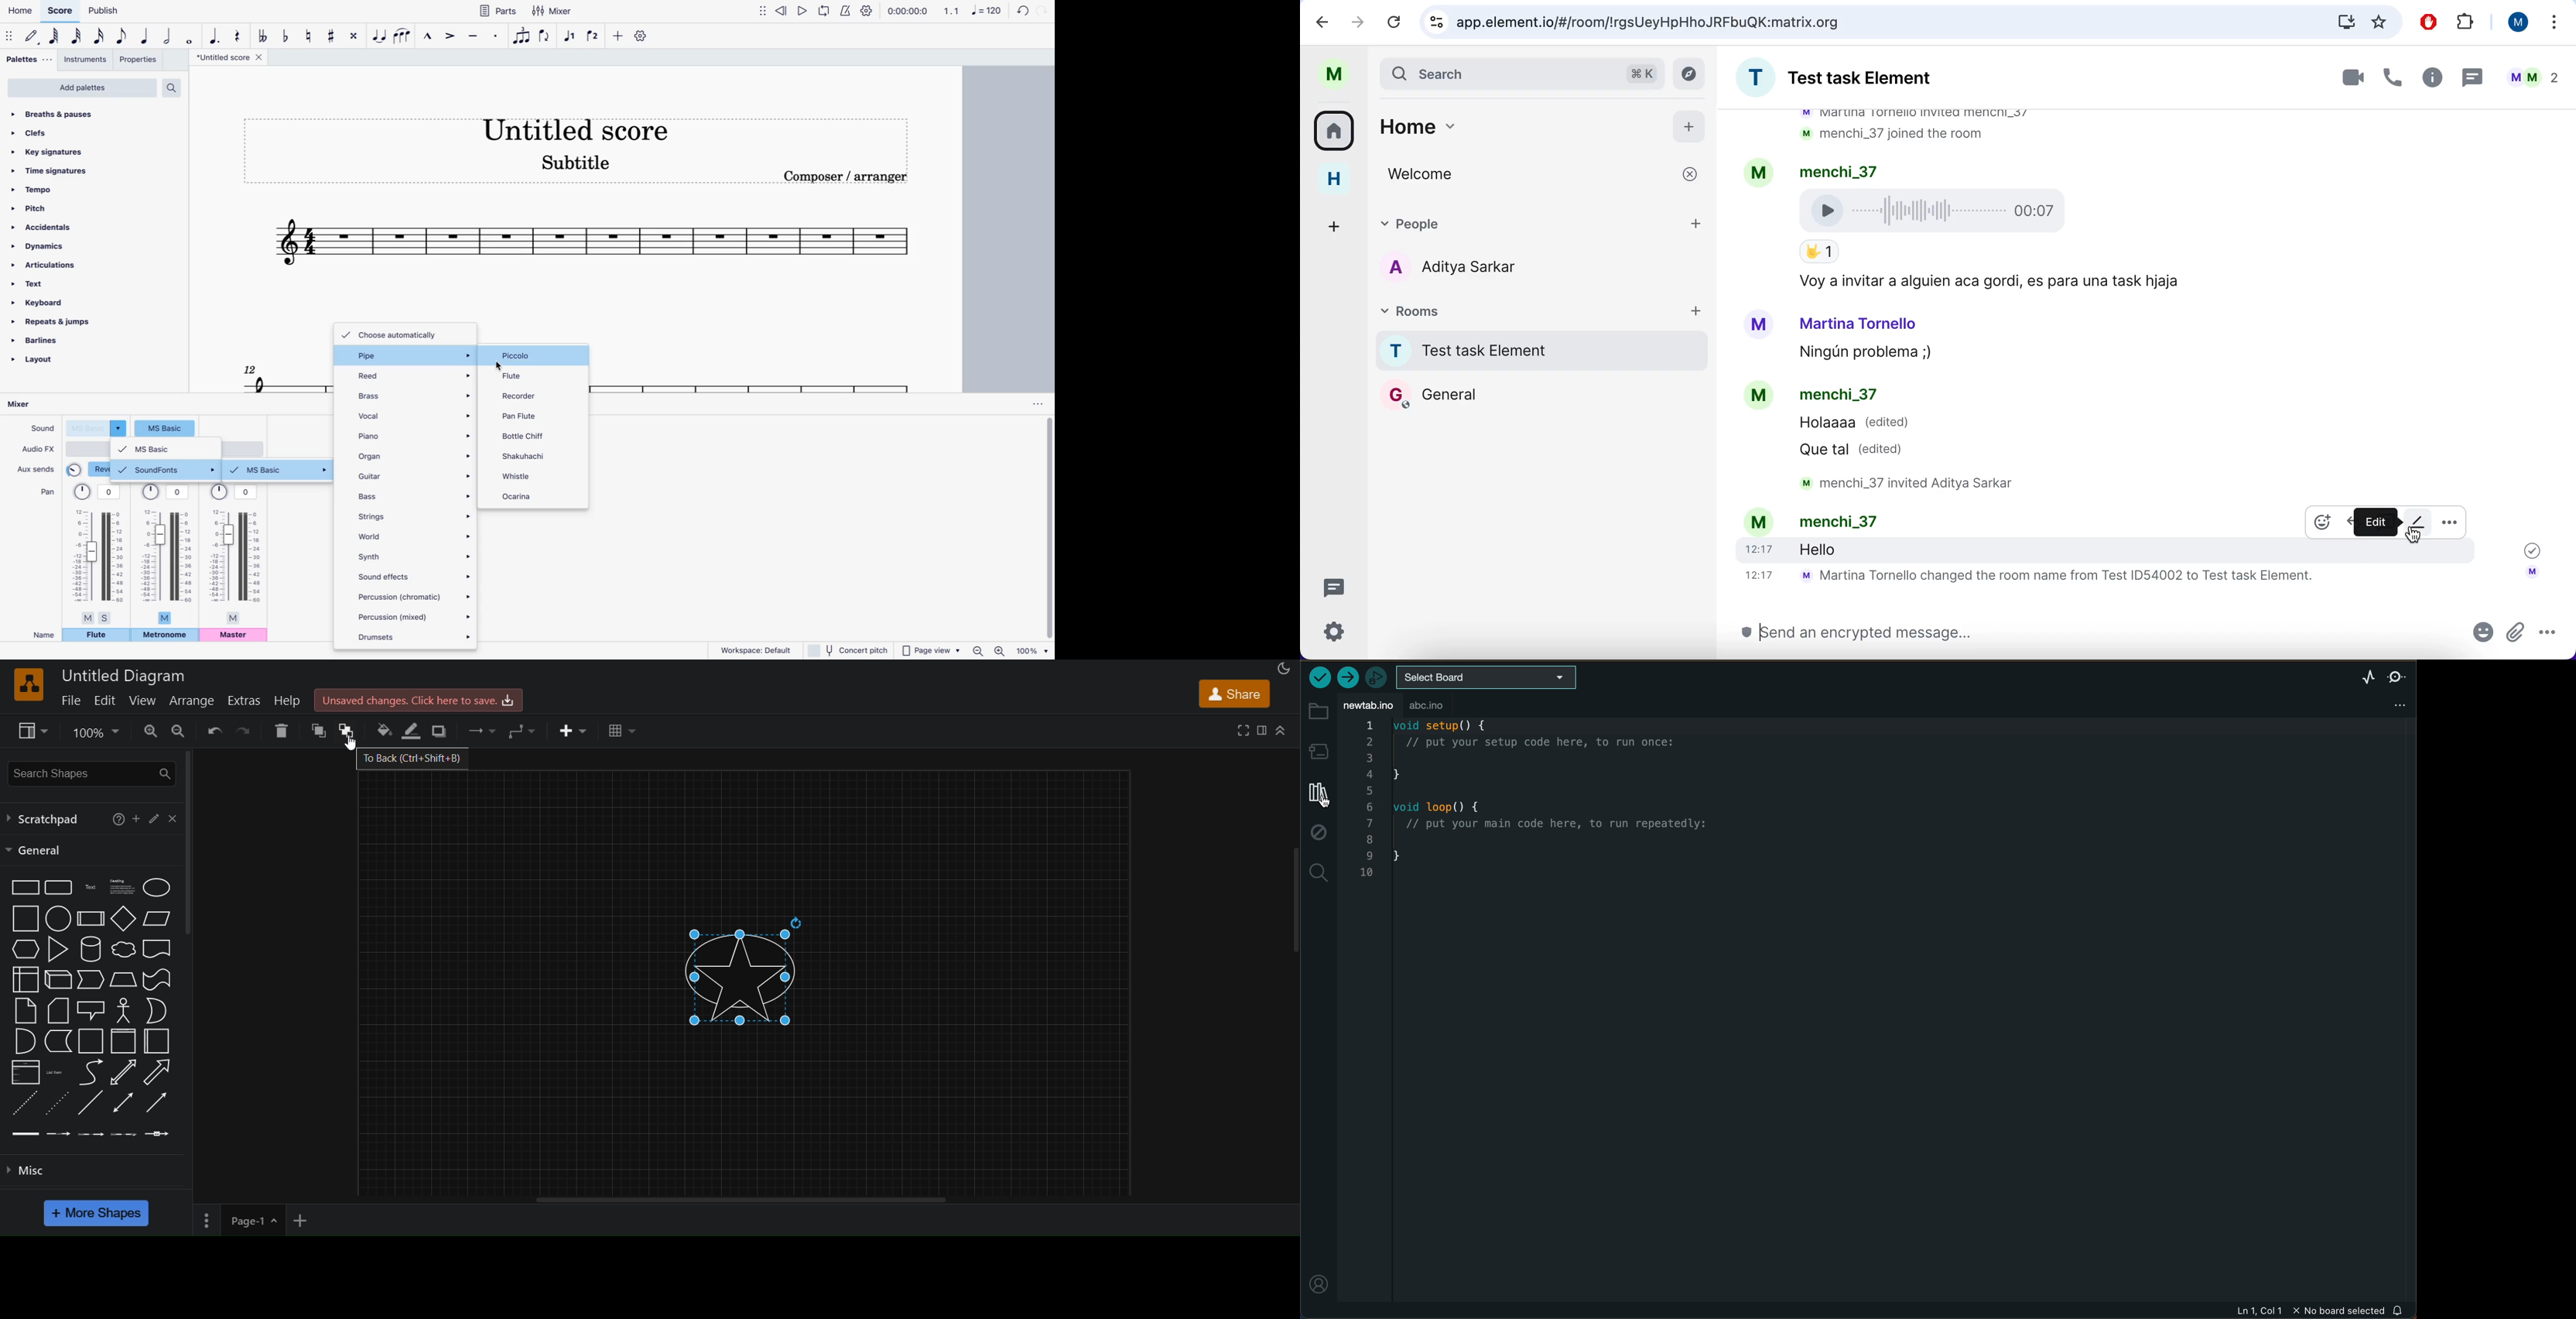 The height and width of the screenshot is (1344, 2576). Describe the element at coordinates (2324, 522) in the screenshot. I see `emoji` at that location.